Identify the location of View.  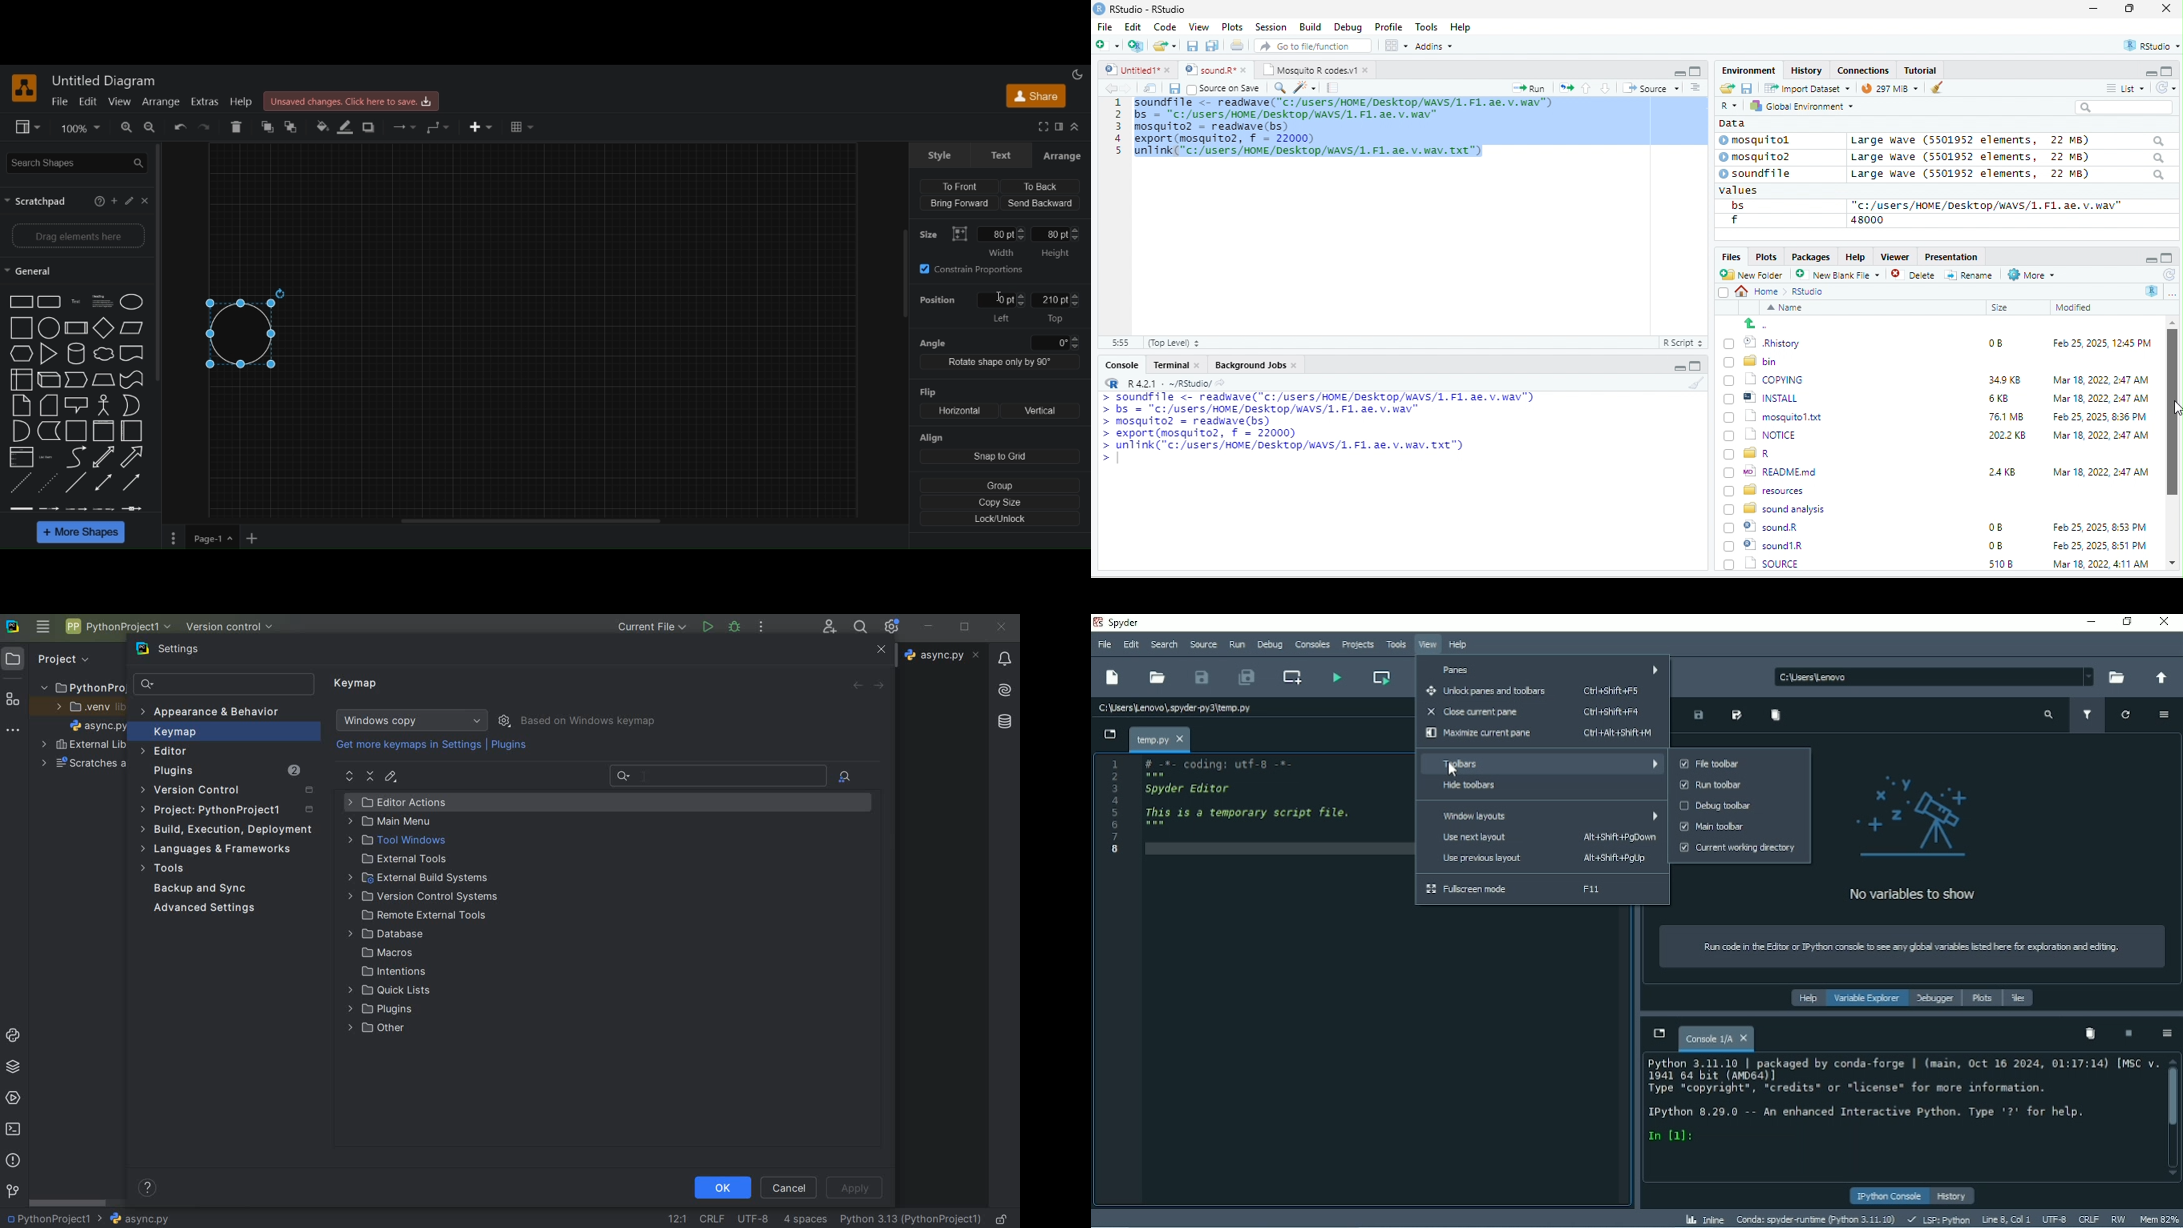
(1428, 645).